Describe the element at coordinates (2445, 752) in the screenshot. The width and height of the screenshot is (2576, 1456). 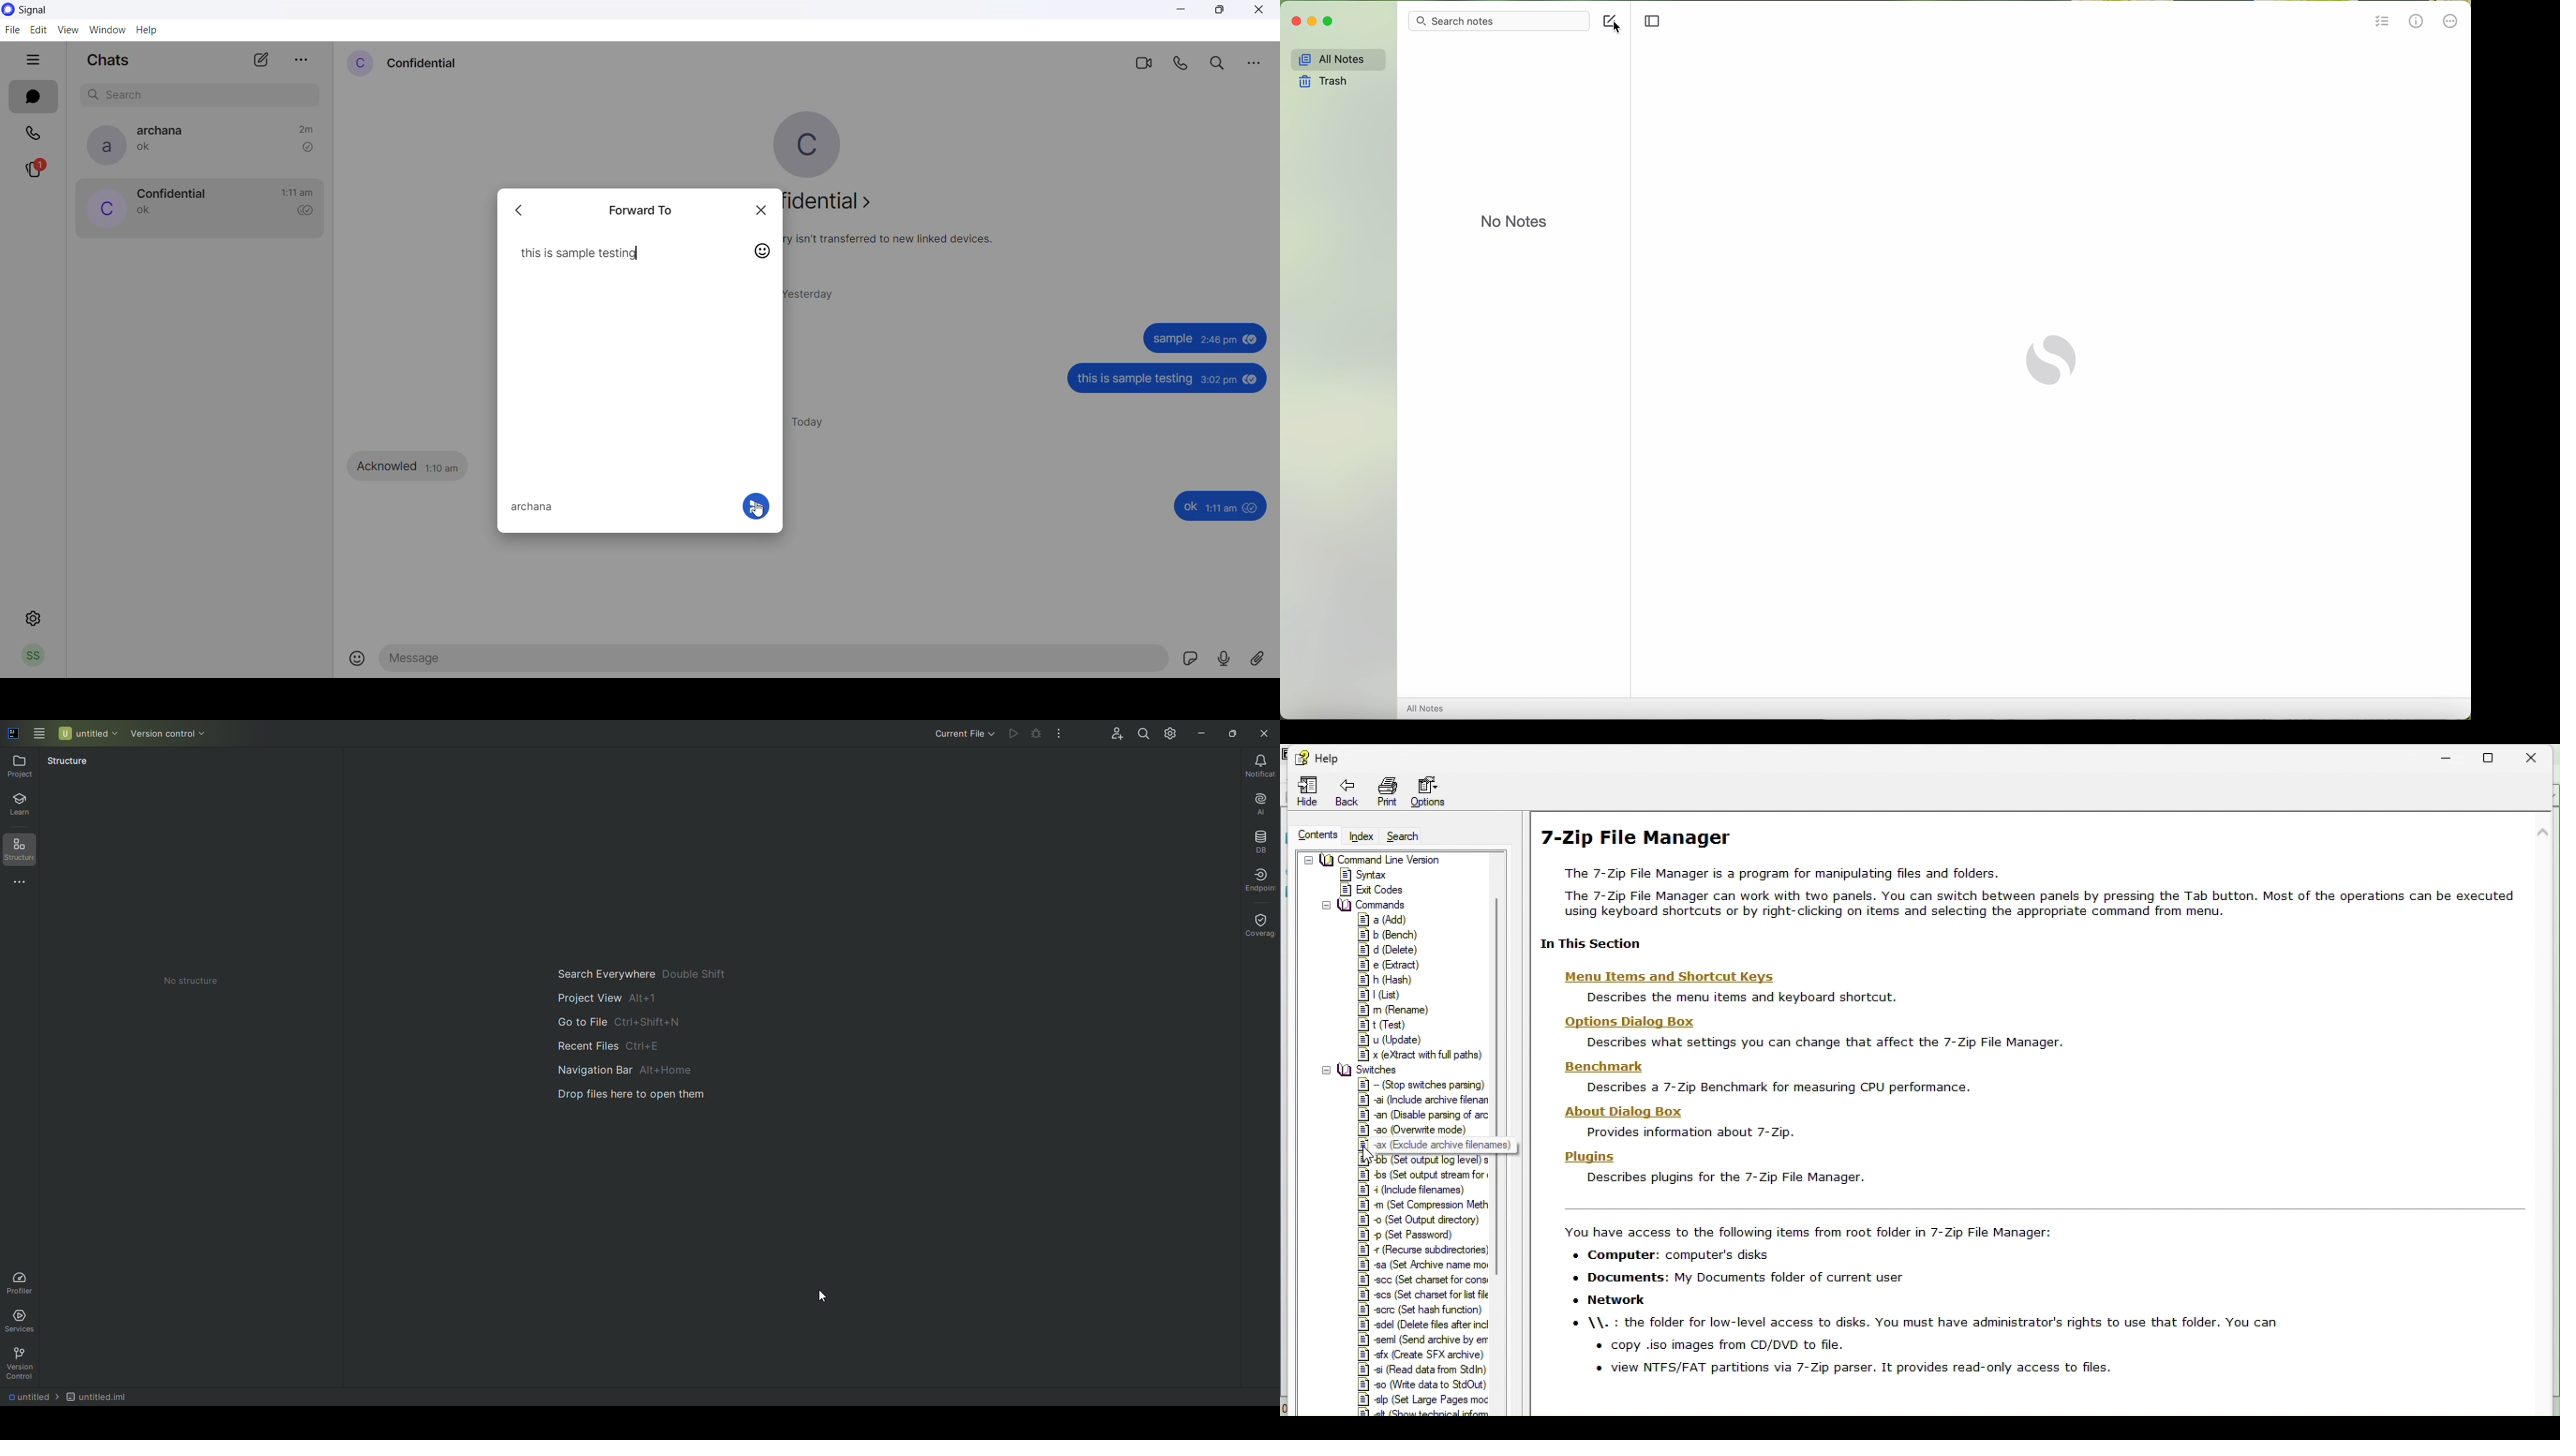
I see `Minimise` at that location.